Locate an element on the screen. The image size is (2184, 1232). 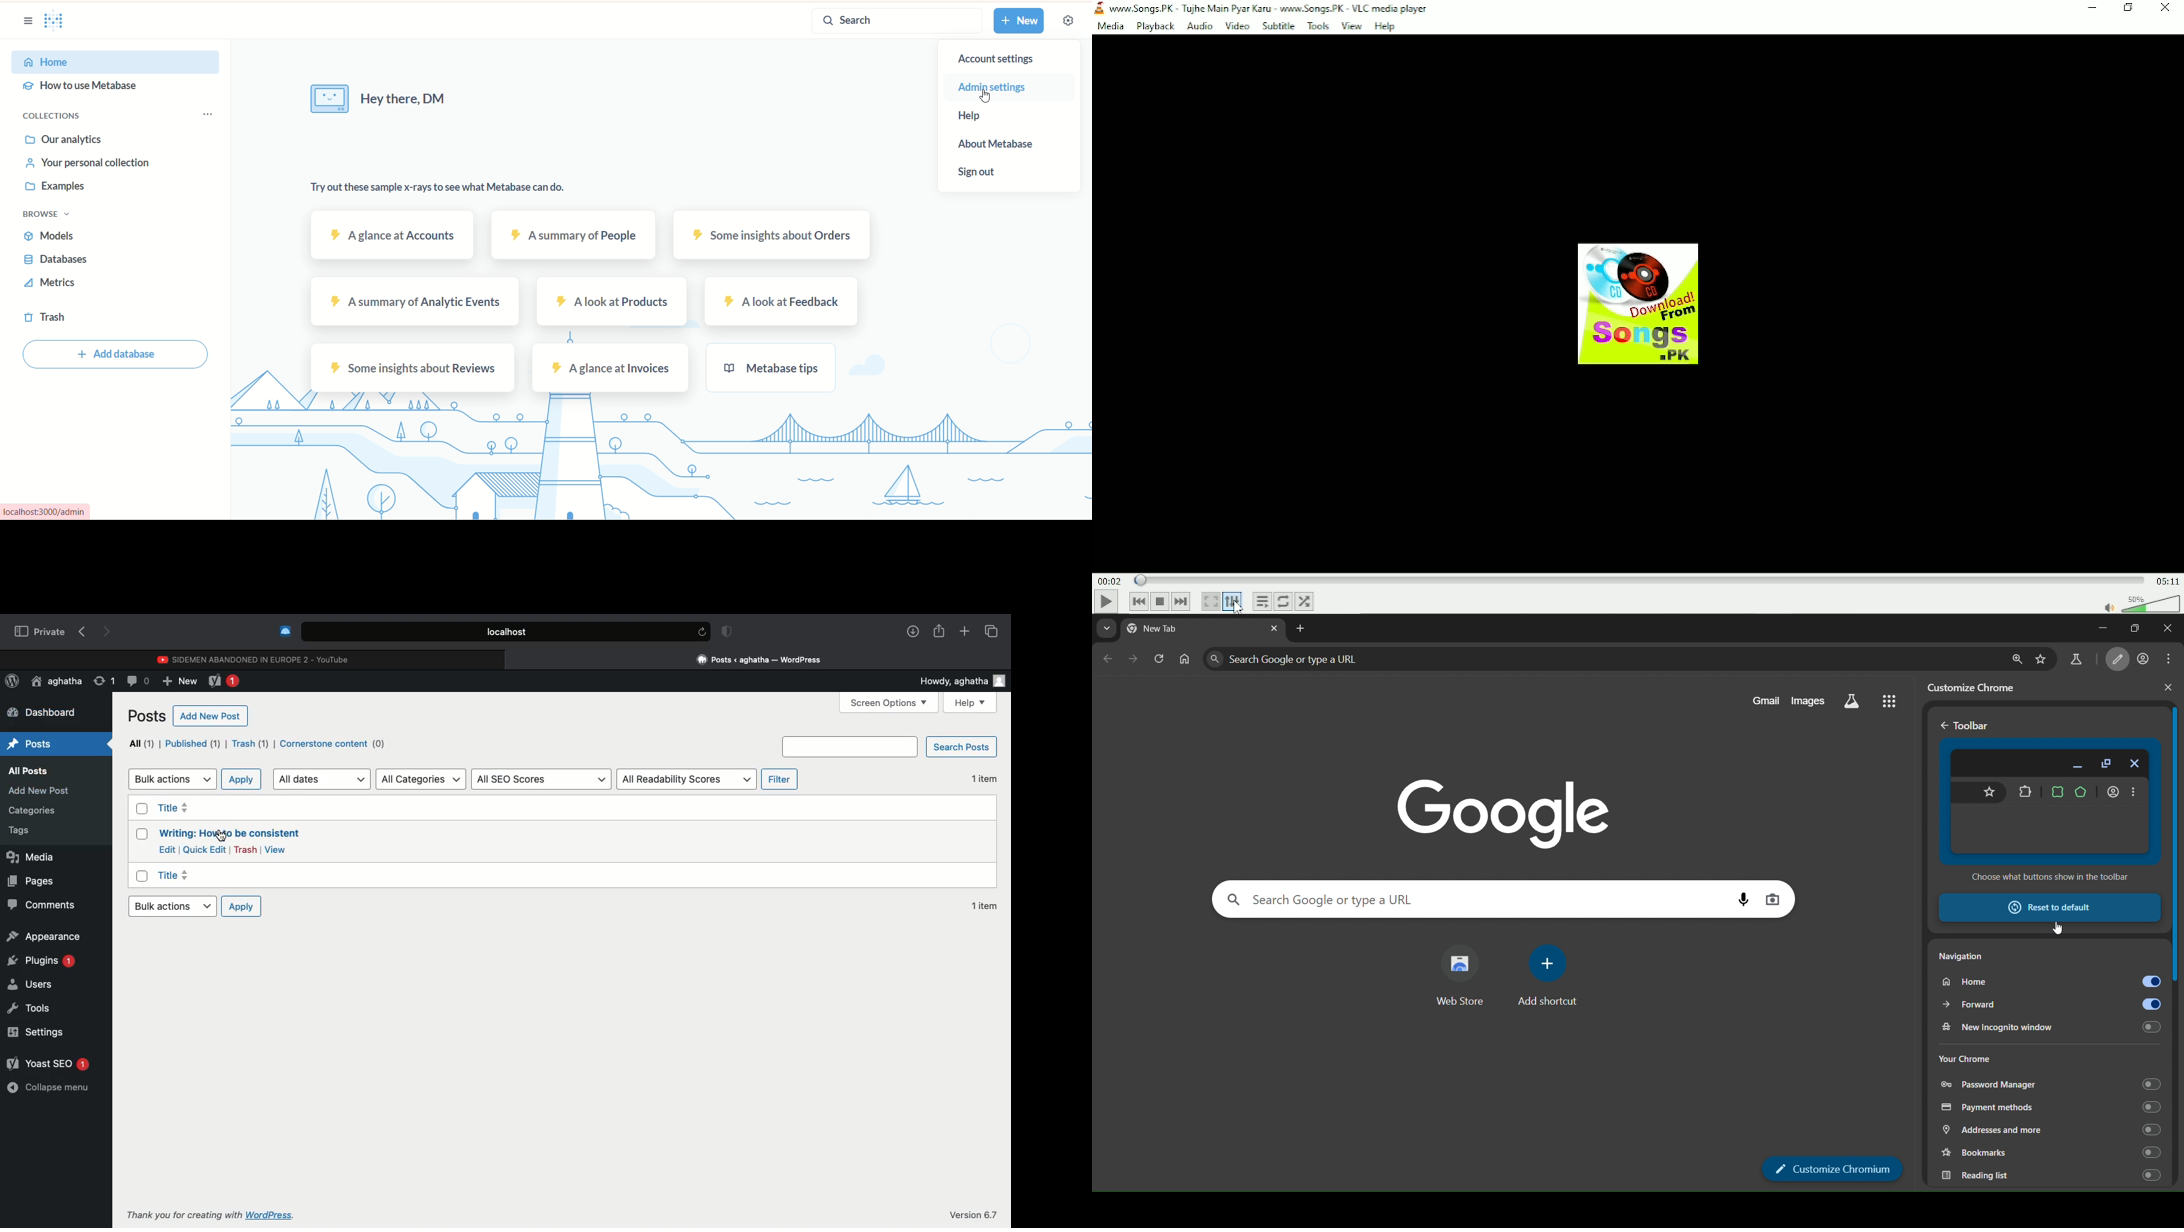
Clicking on Wordpress tab is located at coordinates (760, 659).